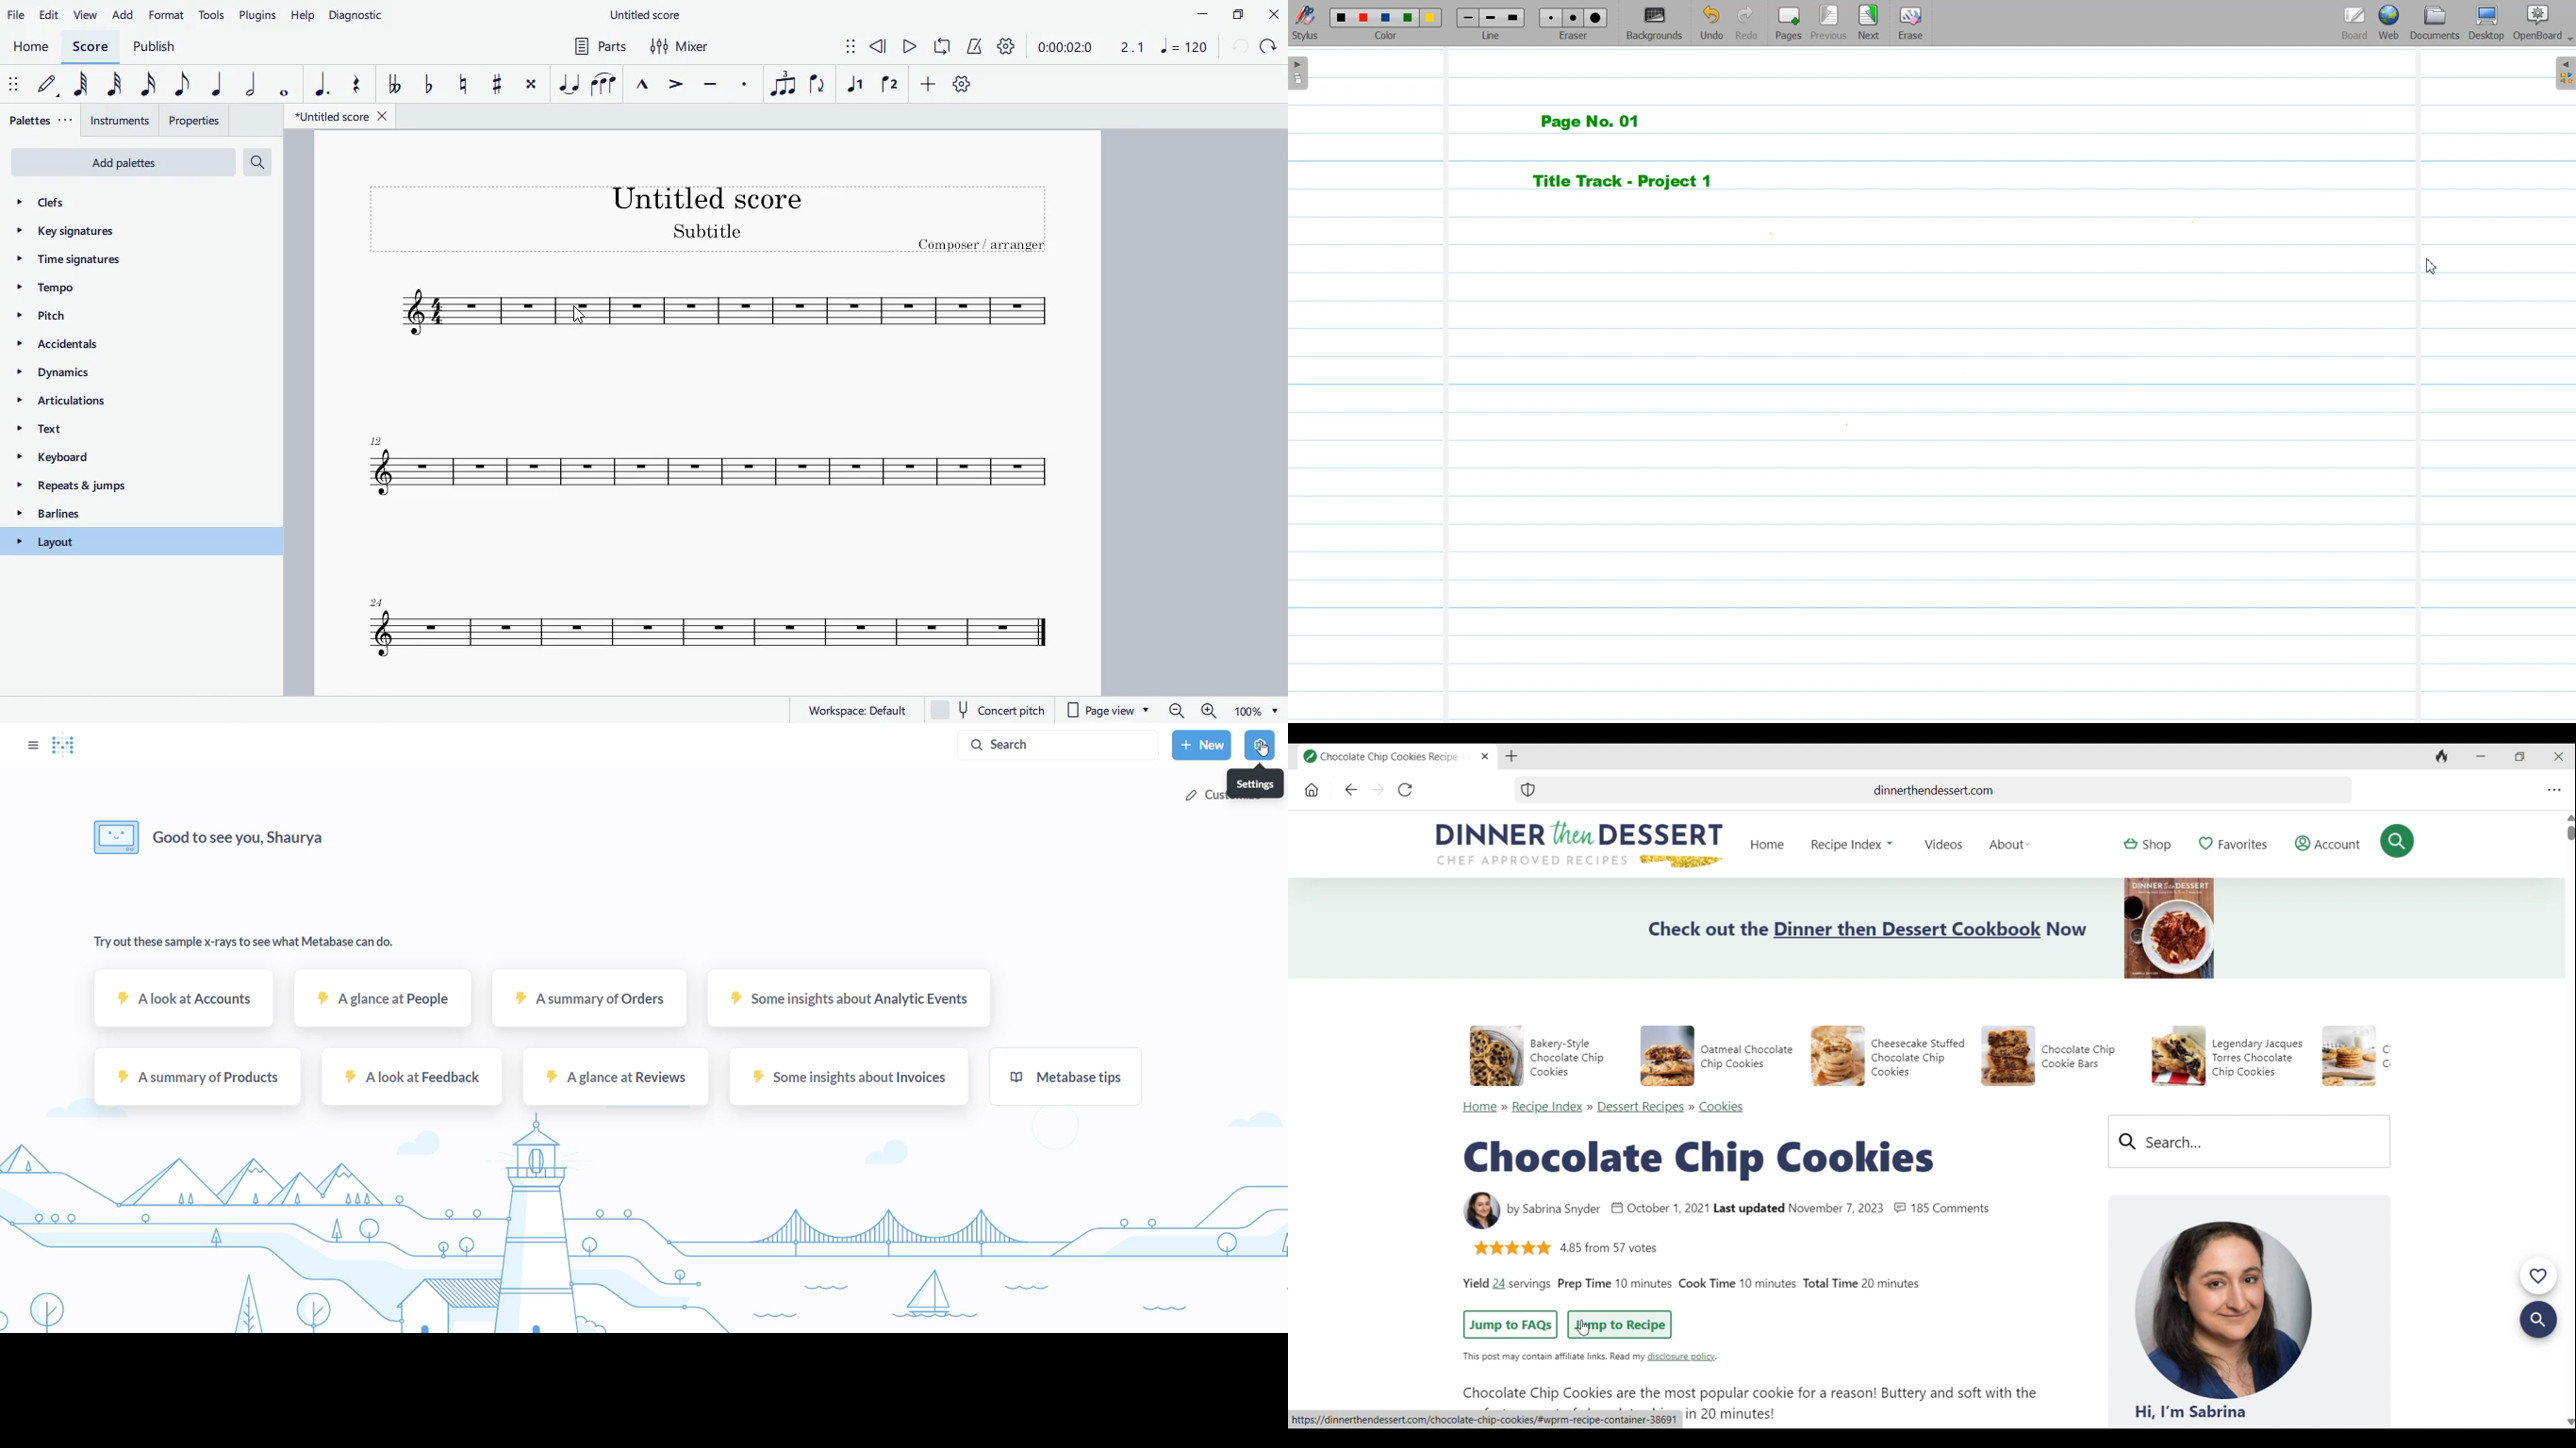 The width and height of the screenshot is (2576, 1456). I want to click on minimize, so click(1196, 13).